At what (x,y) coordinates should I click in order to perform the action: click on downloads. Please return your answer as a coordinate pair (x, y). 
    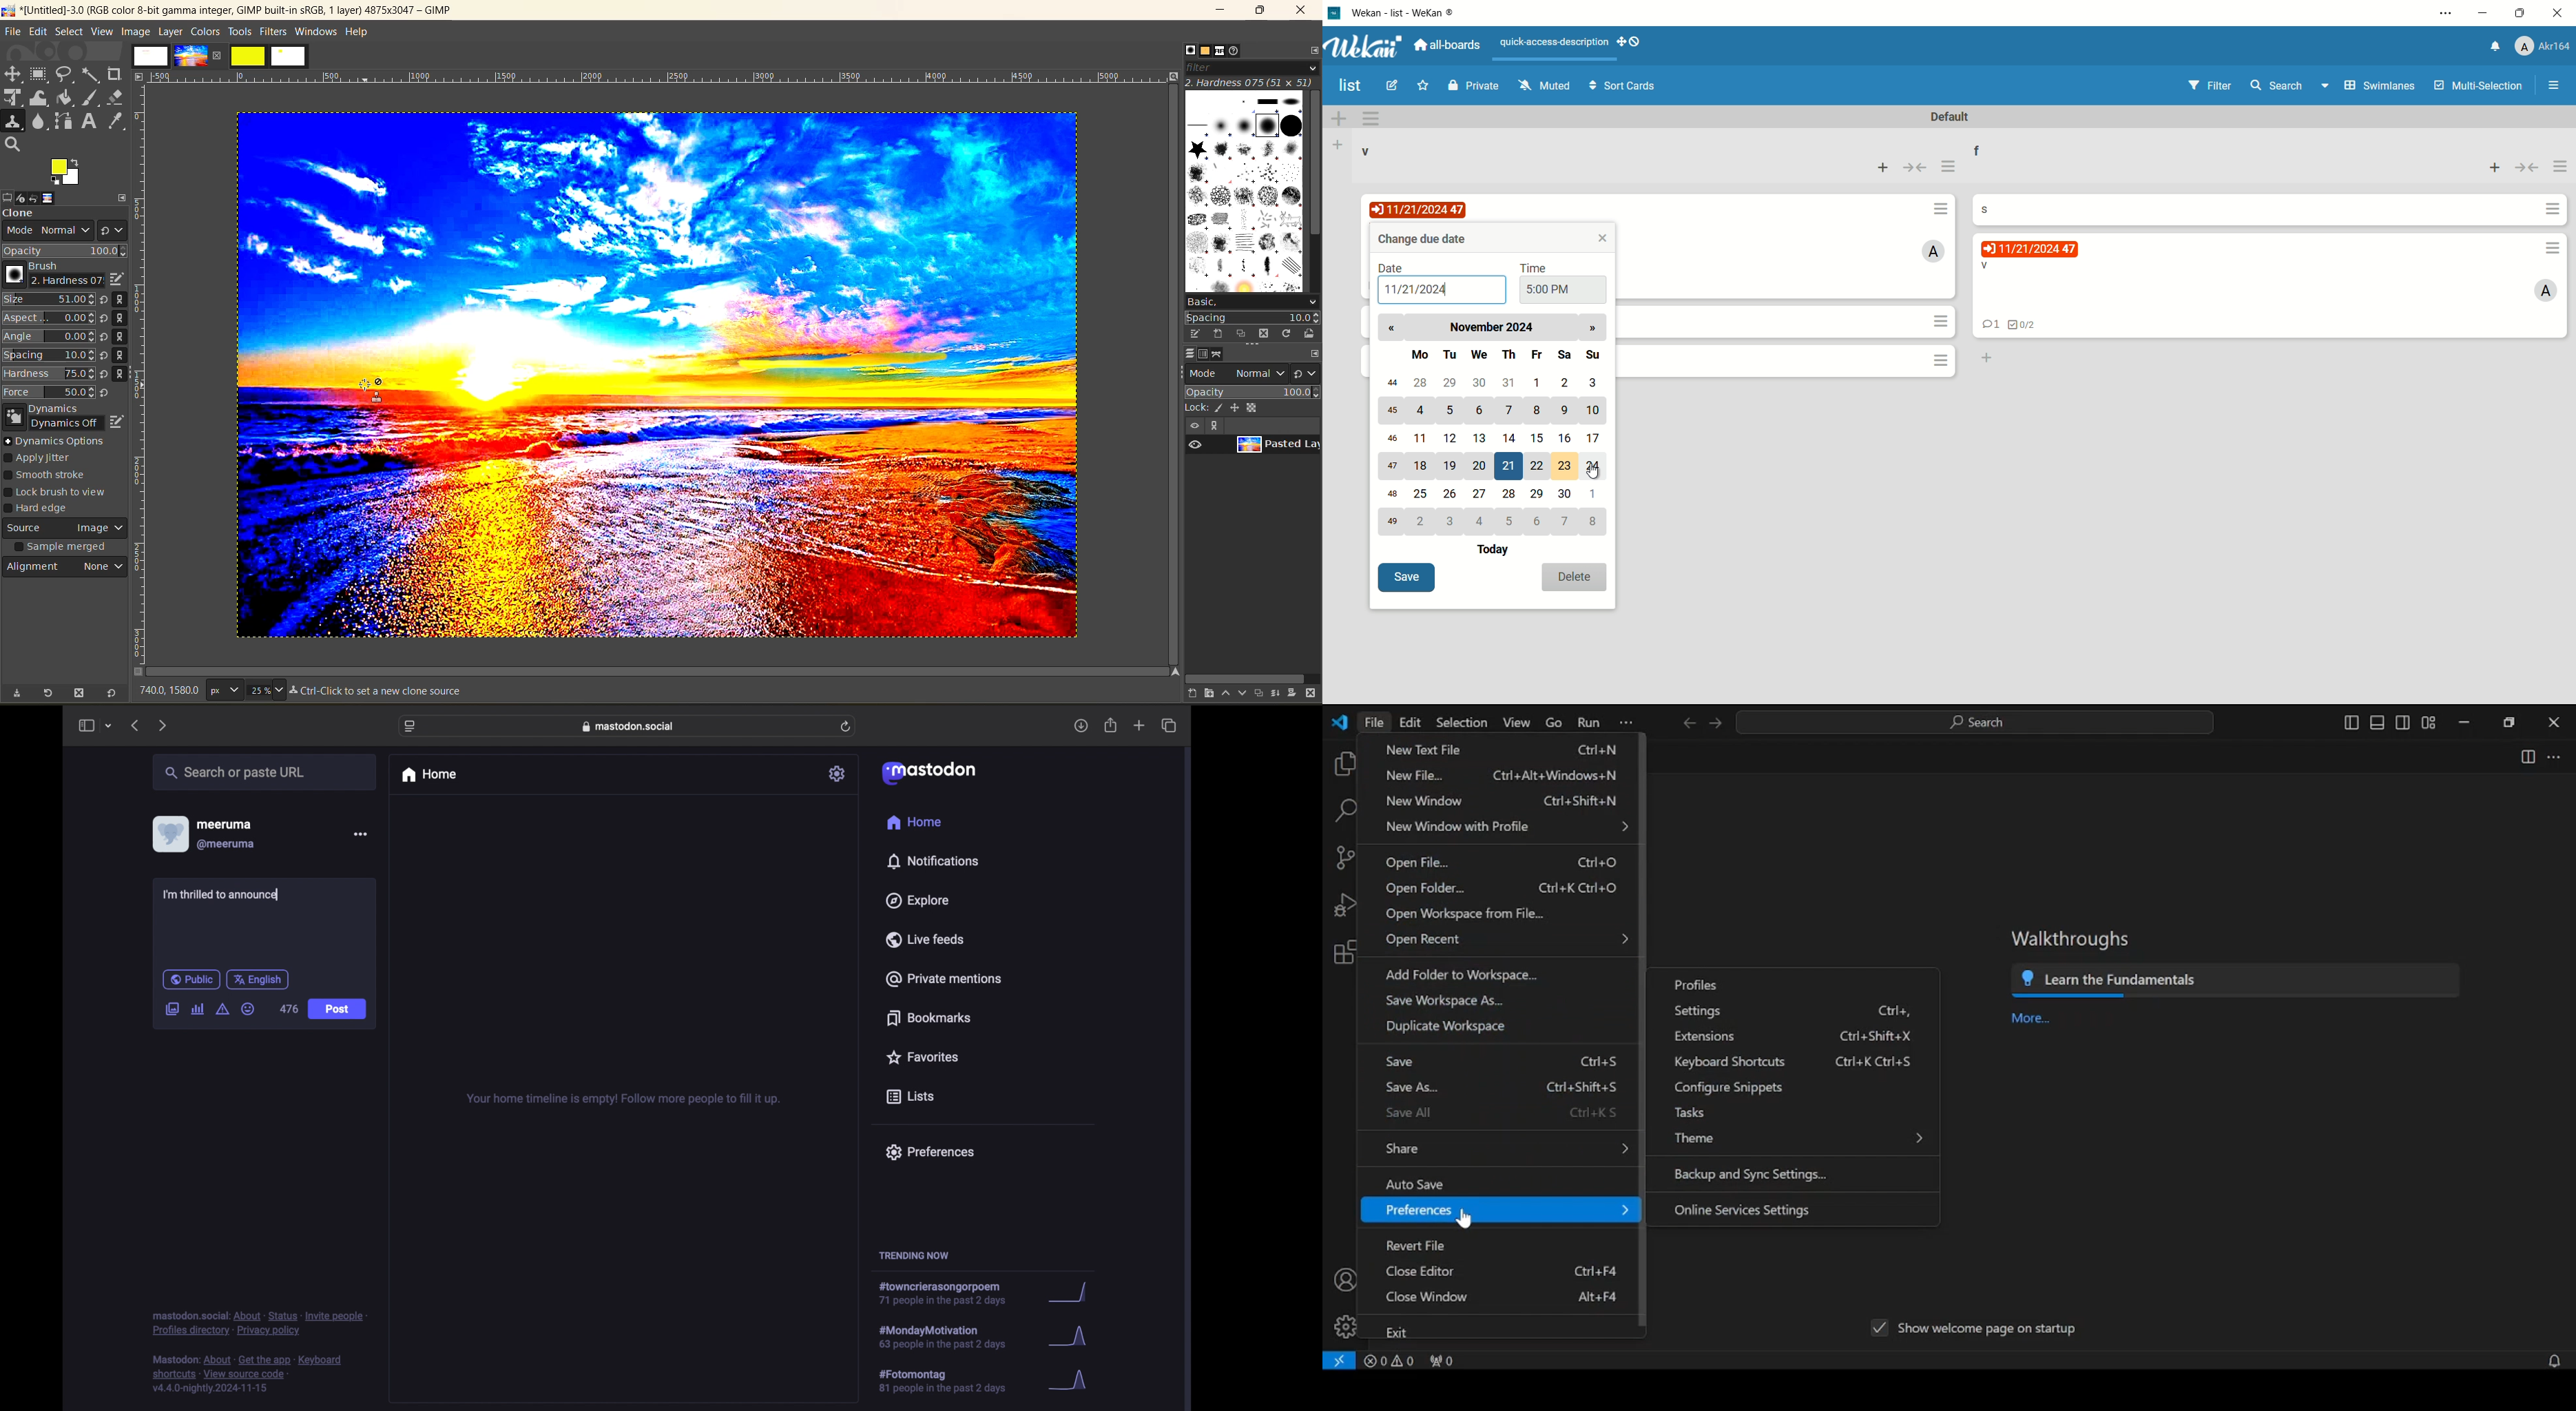
    Looking at the image, I should click on (1081, 726).